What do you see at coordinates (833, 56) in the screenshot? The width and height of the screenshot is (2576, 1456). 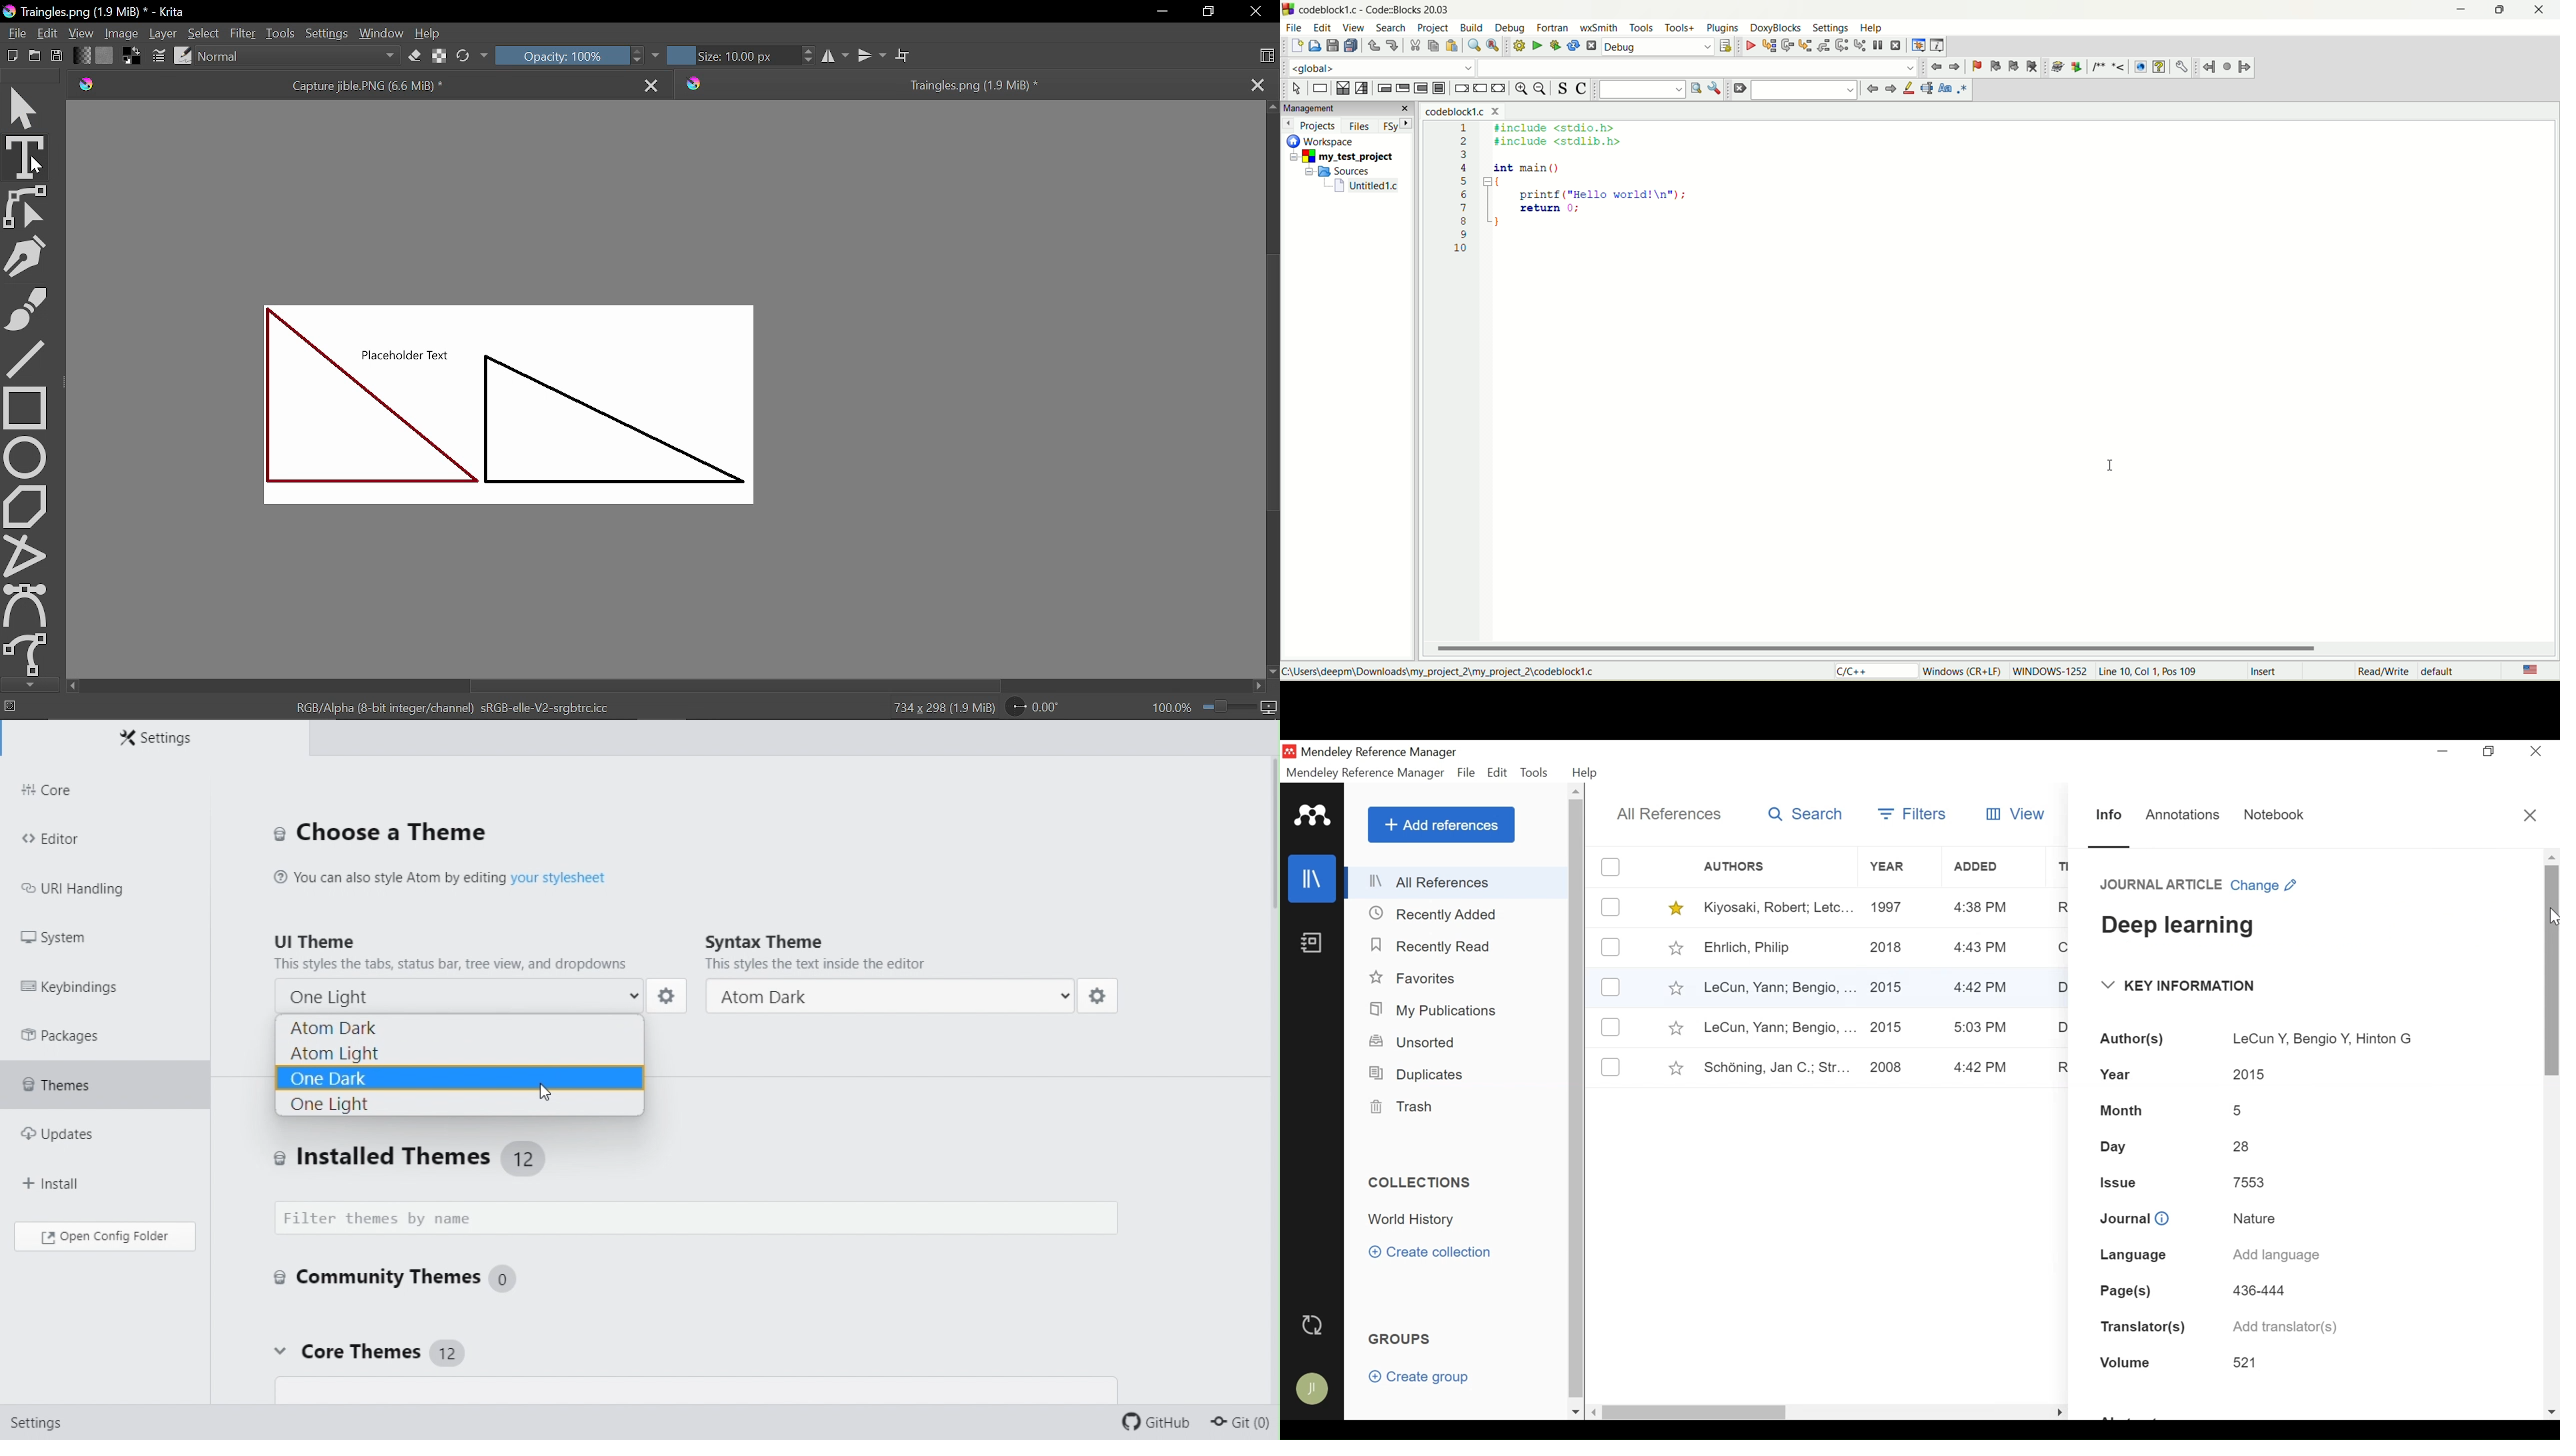 I see `Horizontal mirror` at bounding box center [833, 56].